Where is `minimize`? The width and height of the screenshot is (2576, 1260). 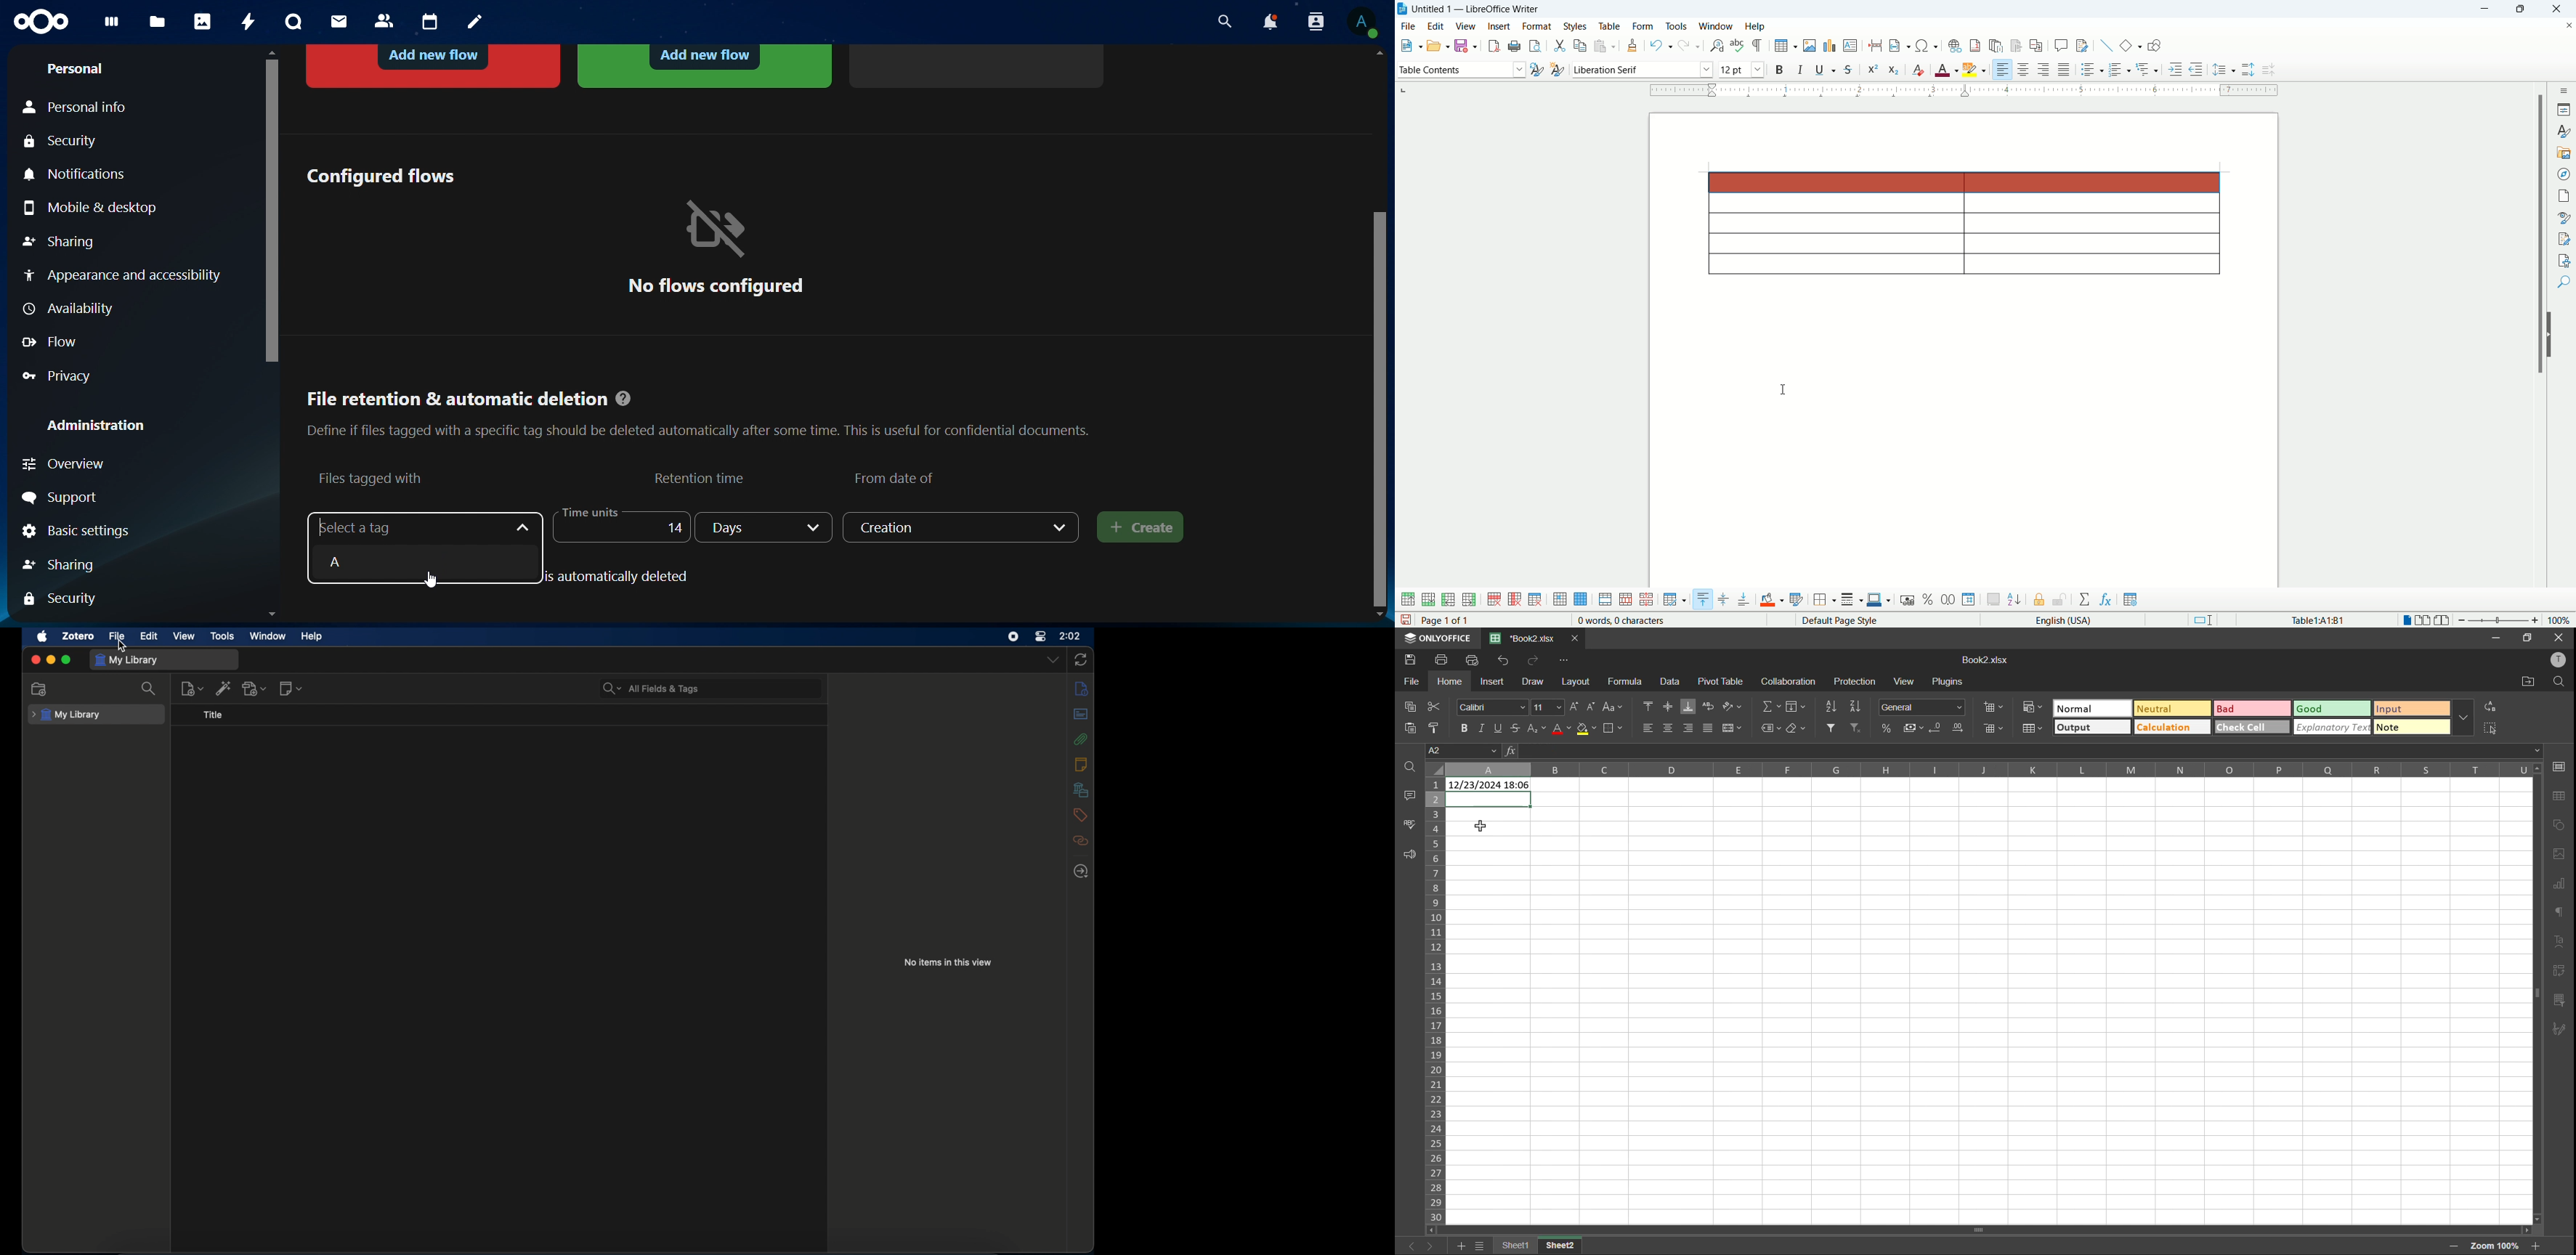 minimize is located at coordinates (2488, 9).